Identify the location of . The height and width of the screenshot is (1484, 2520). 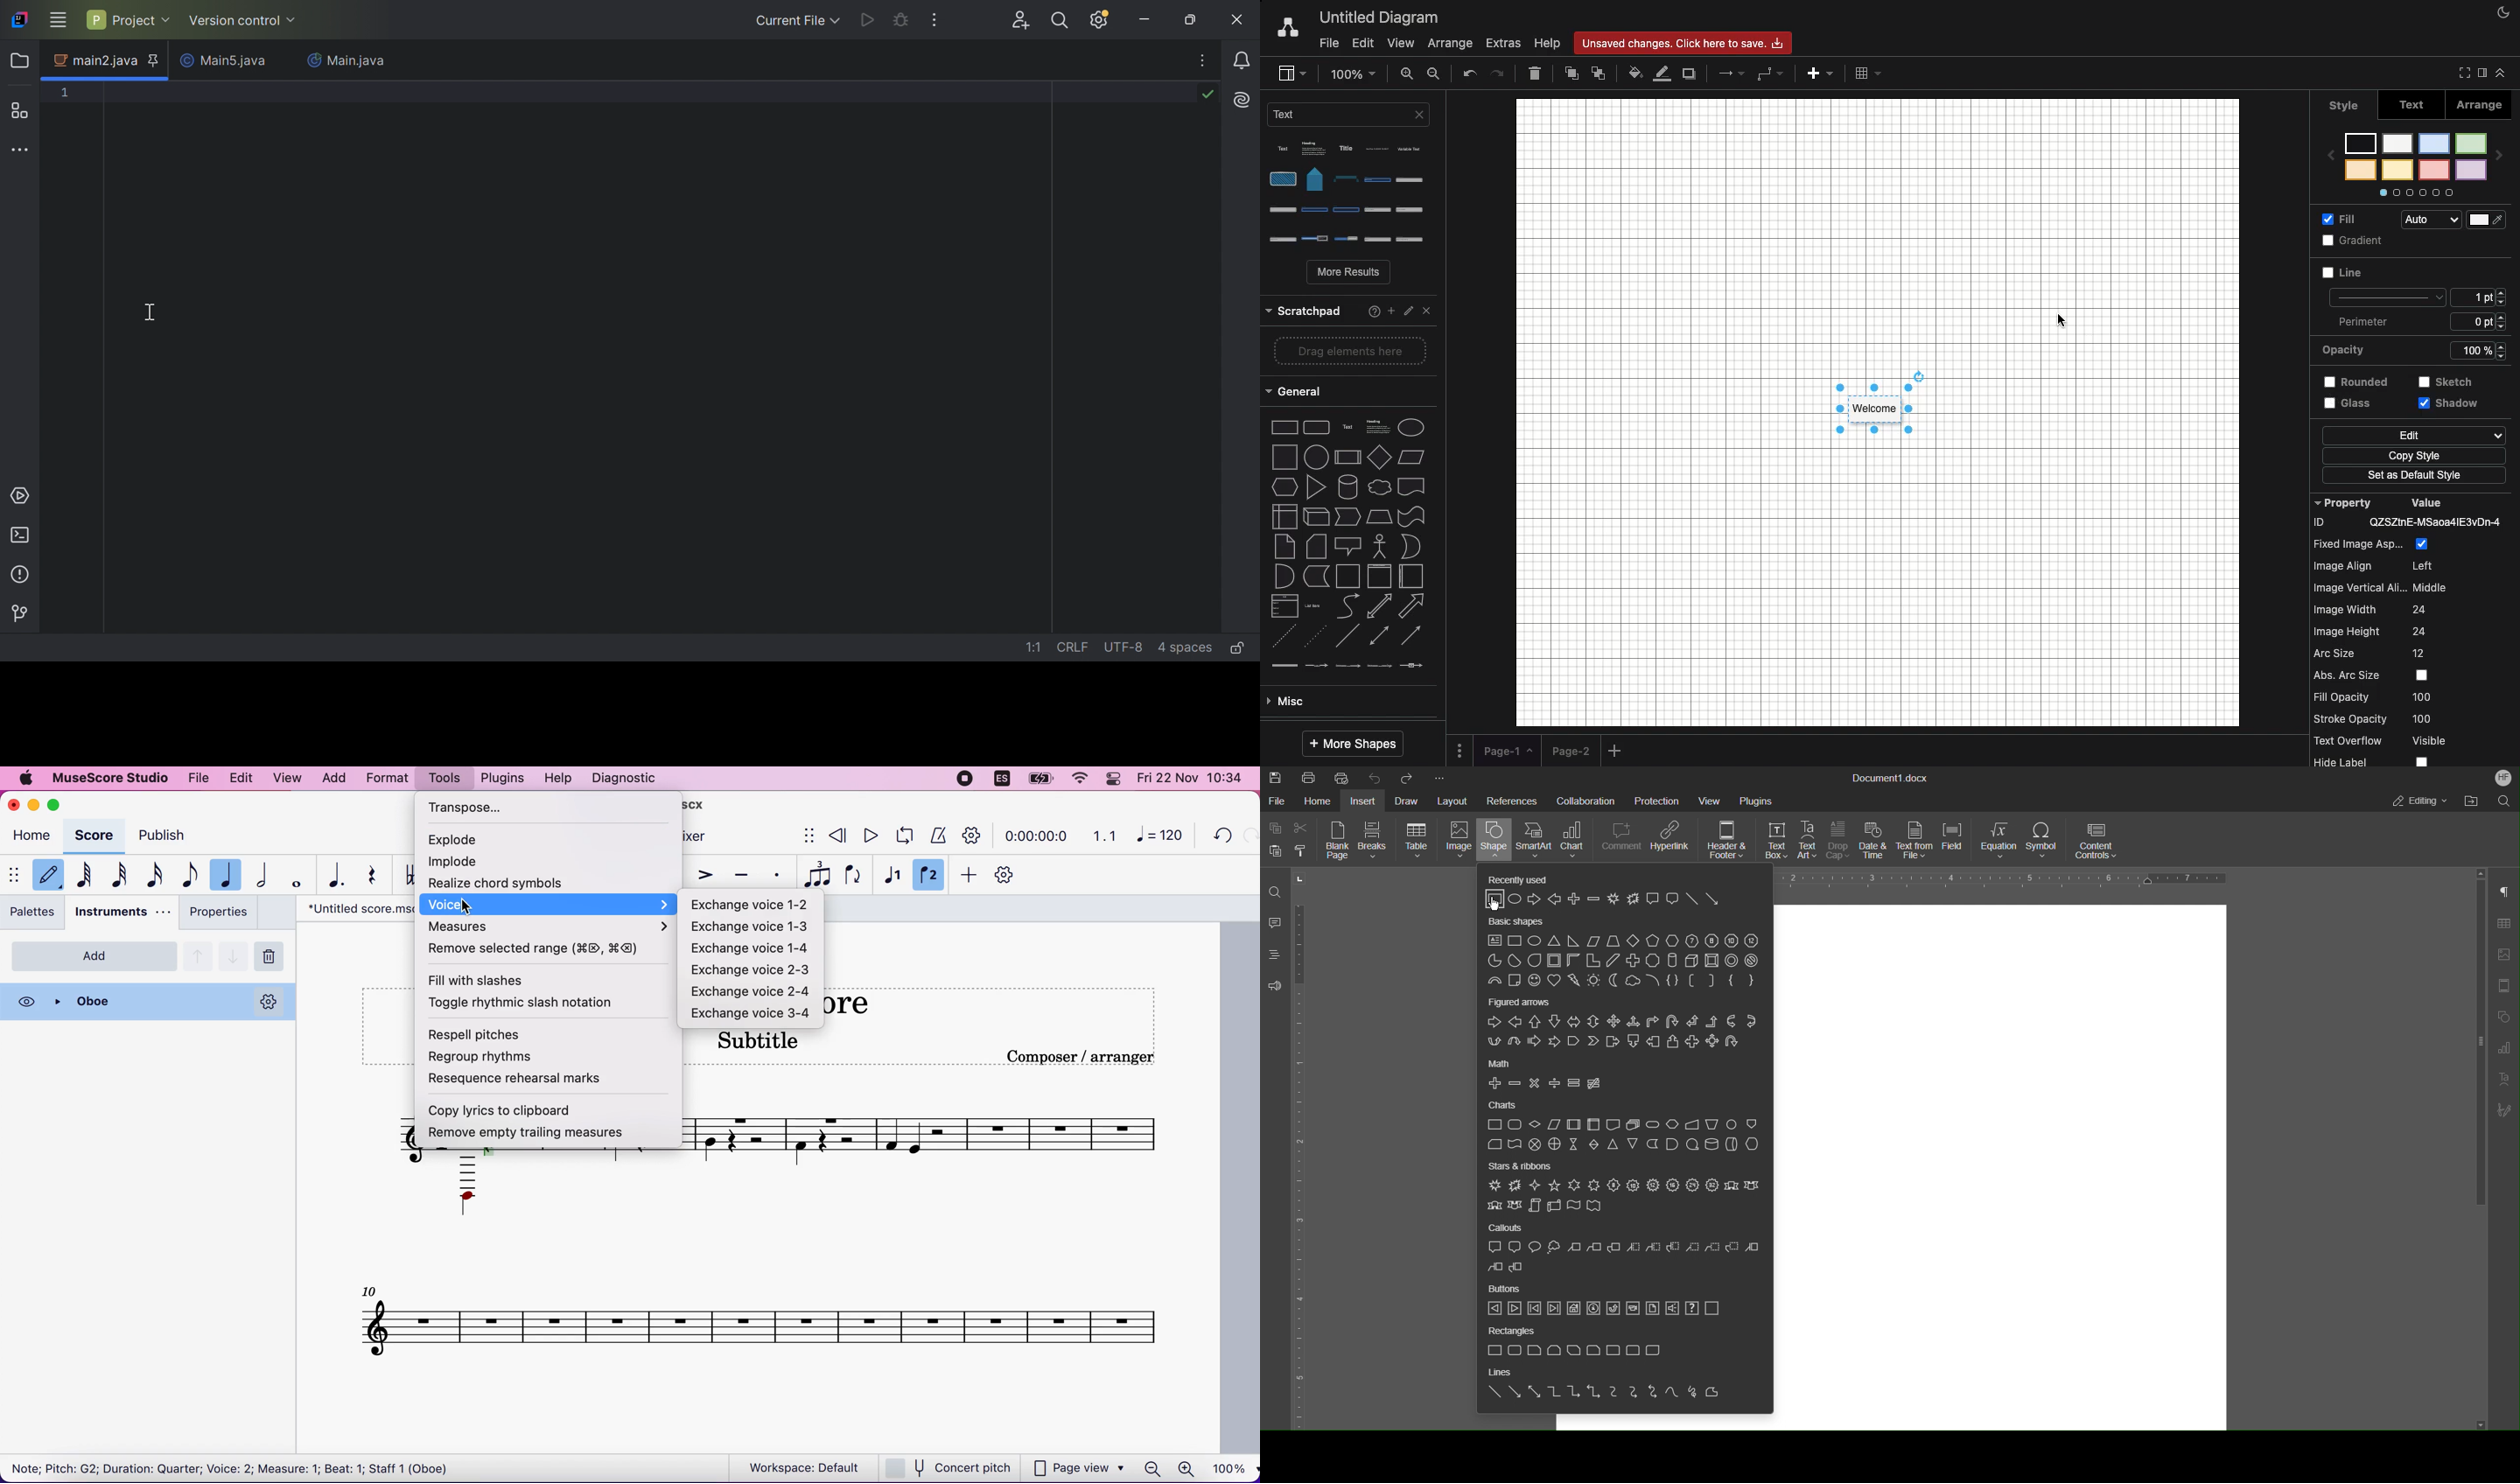
(1348, 306).